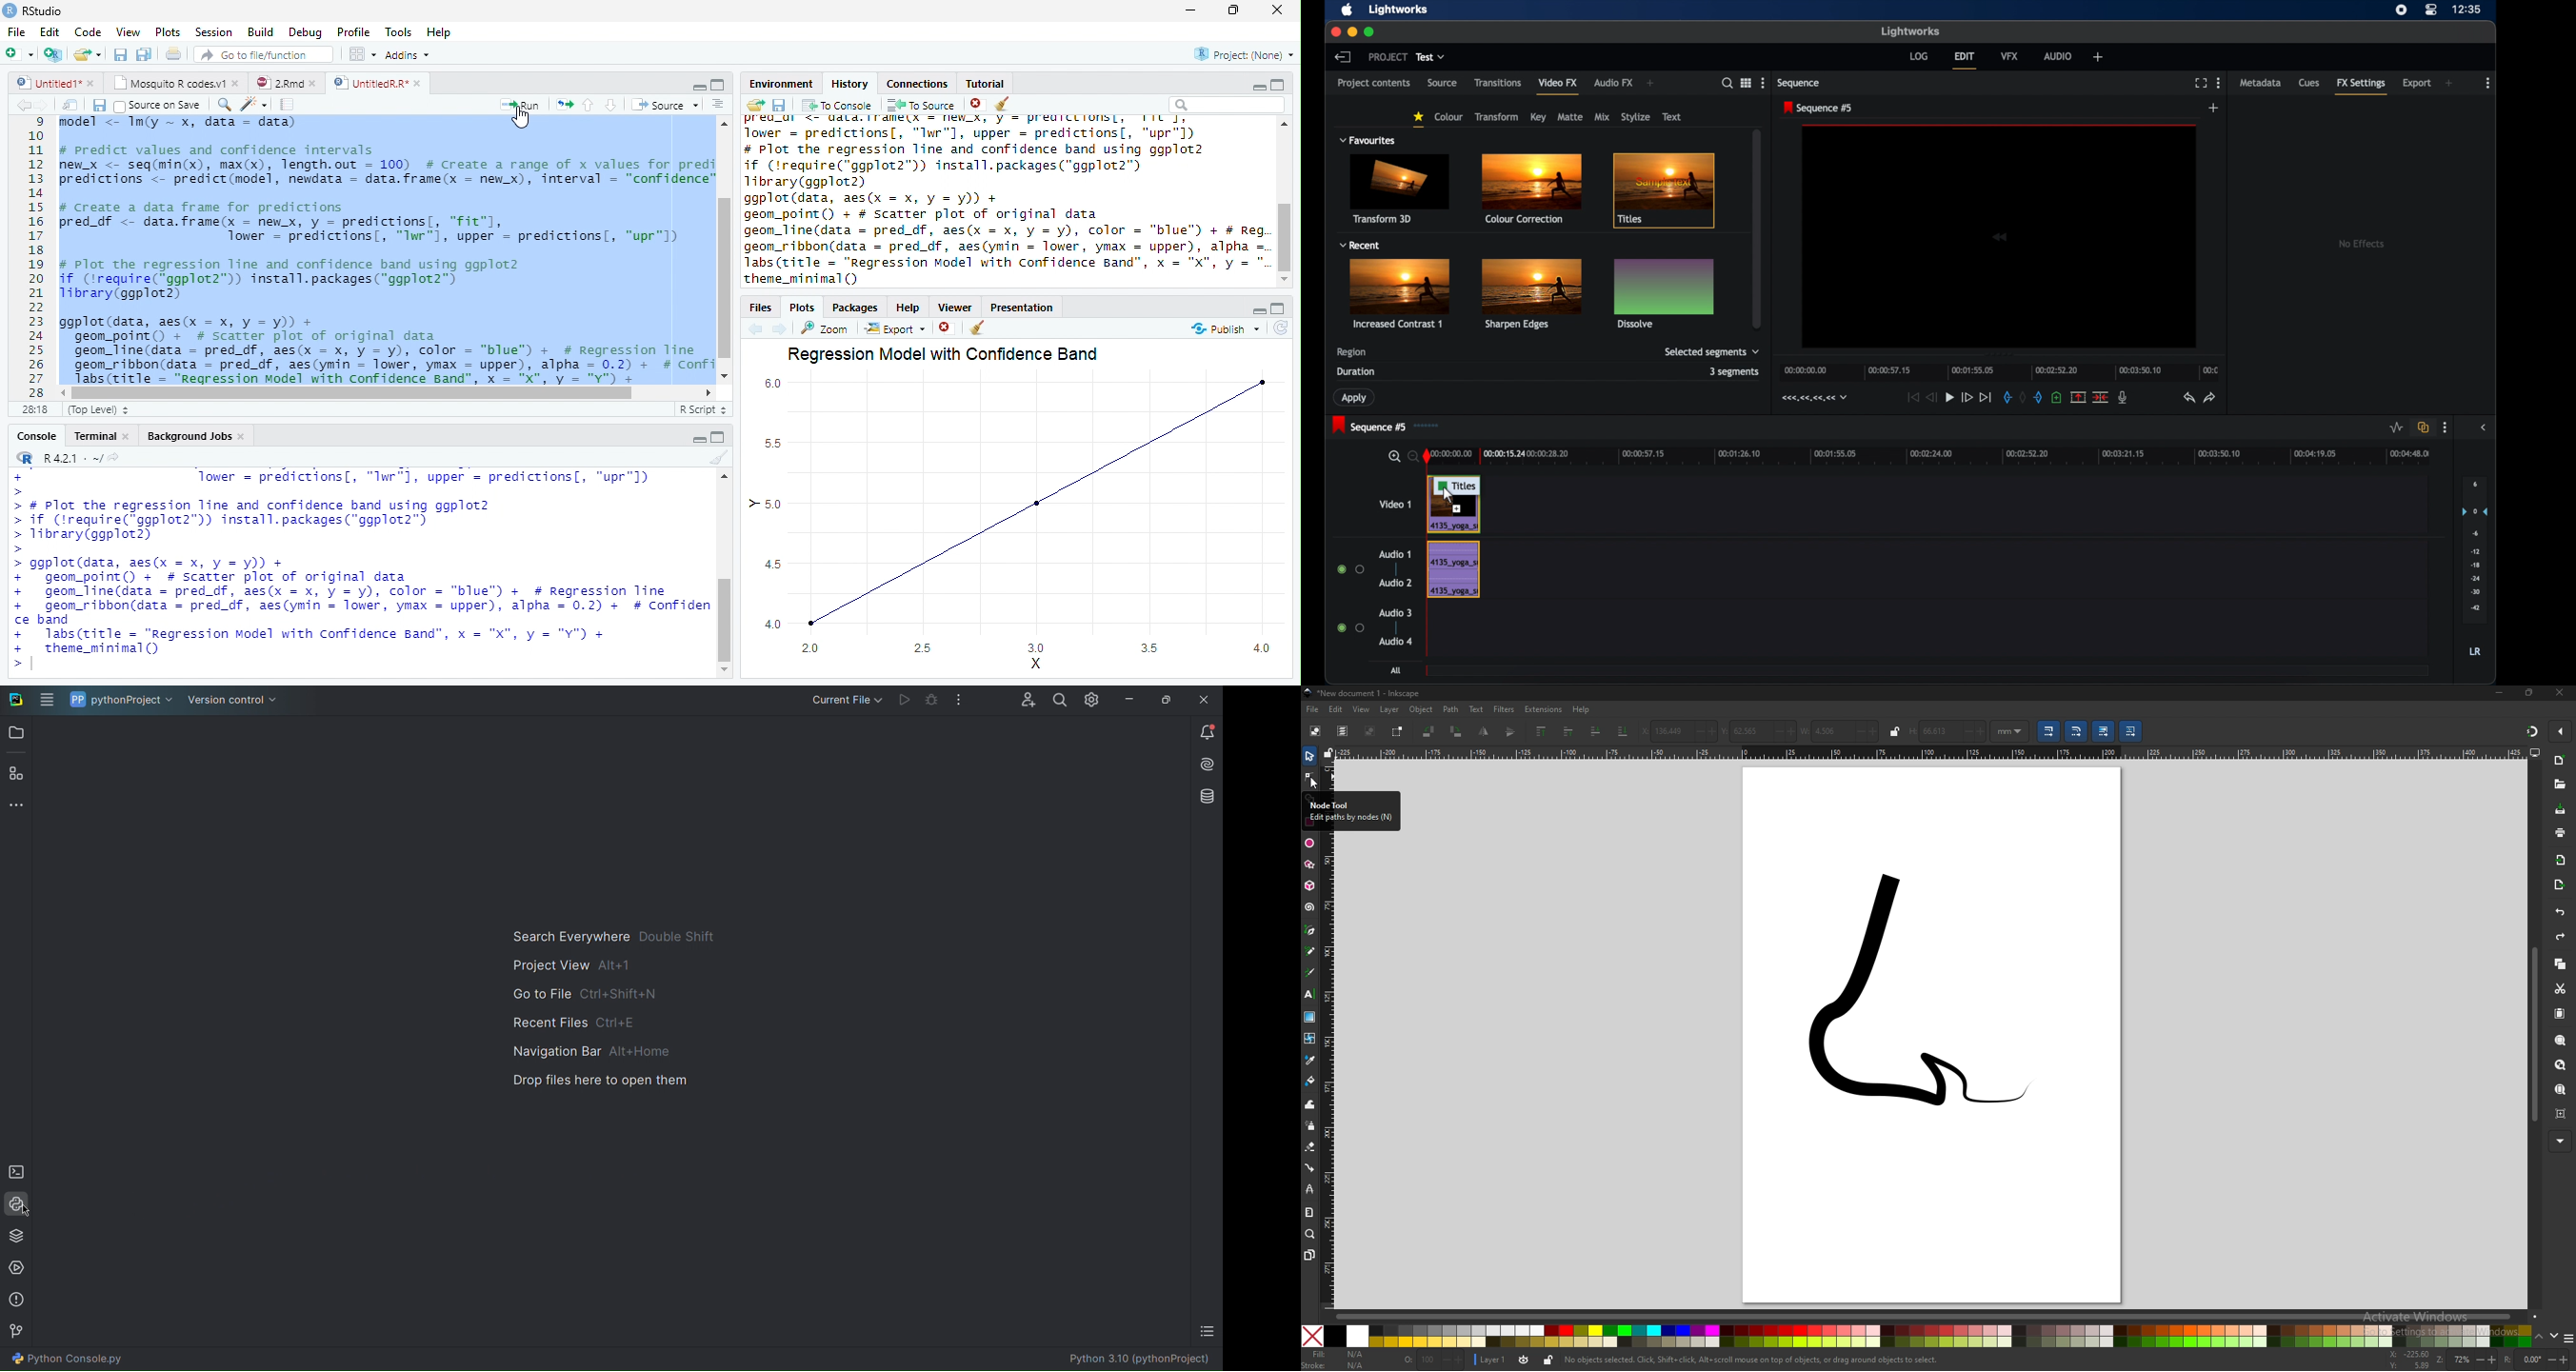 The width and height of the screenshot is (2576, 1372). What do you see at coordinates (779, 330) in the screenshot?
I see `Next` at bounding box center [779, 330].